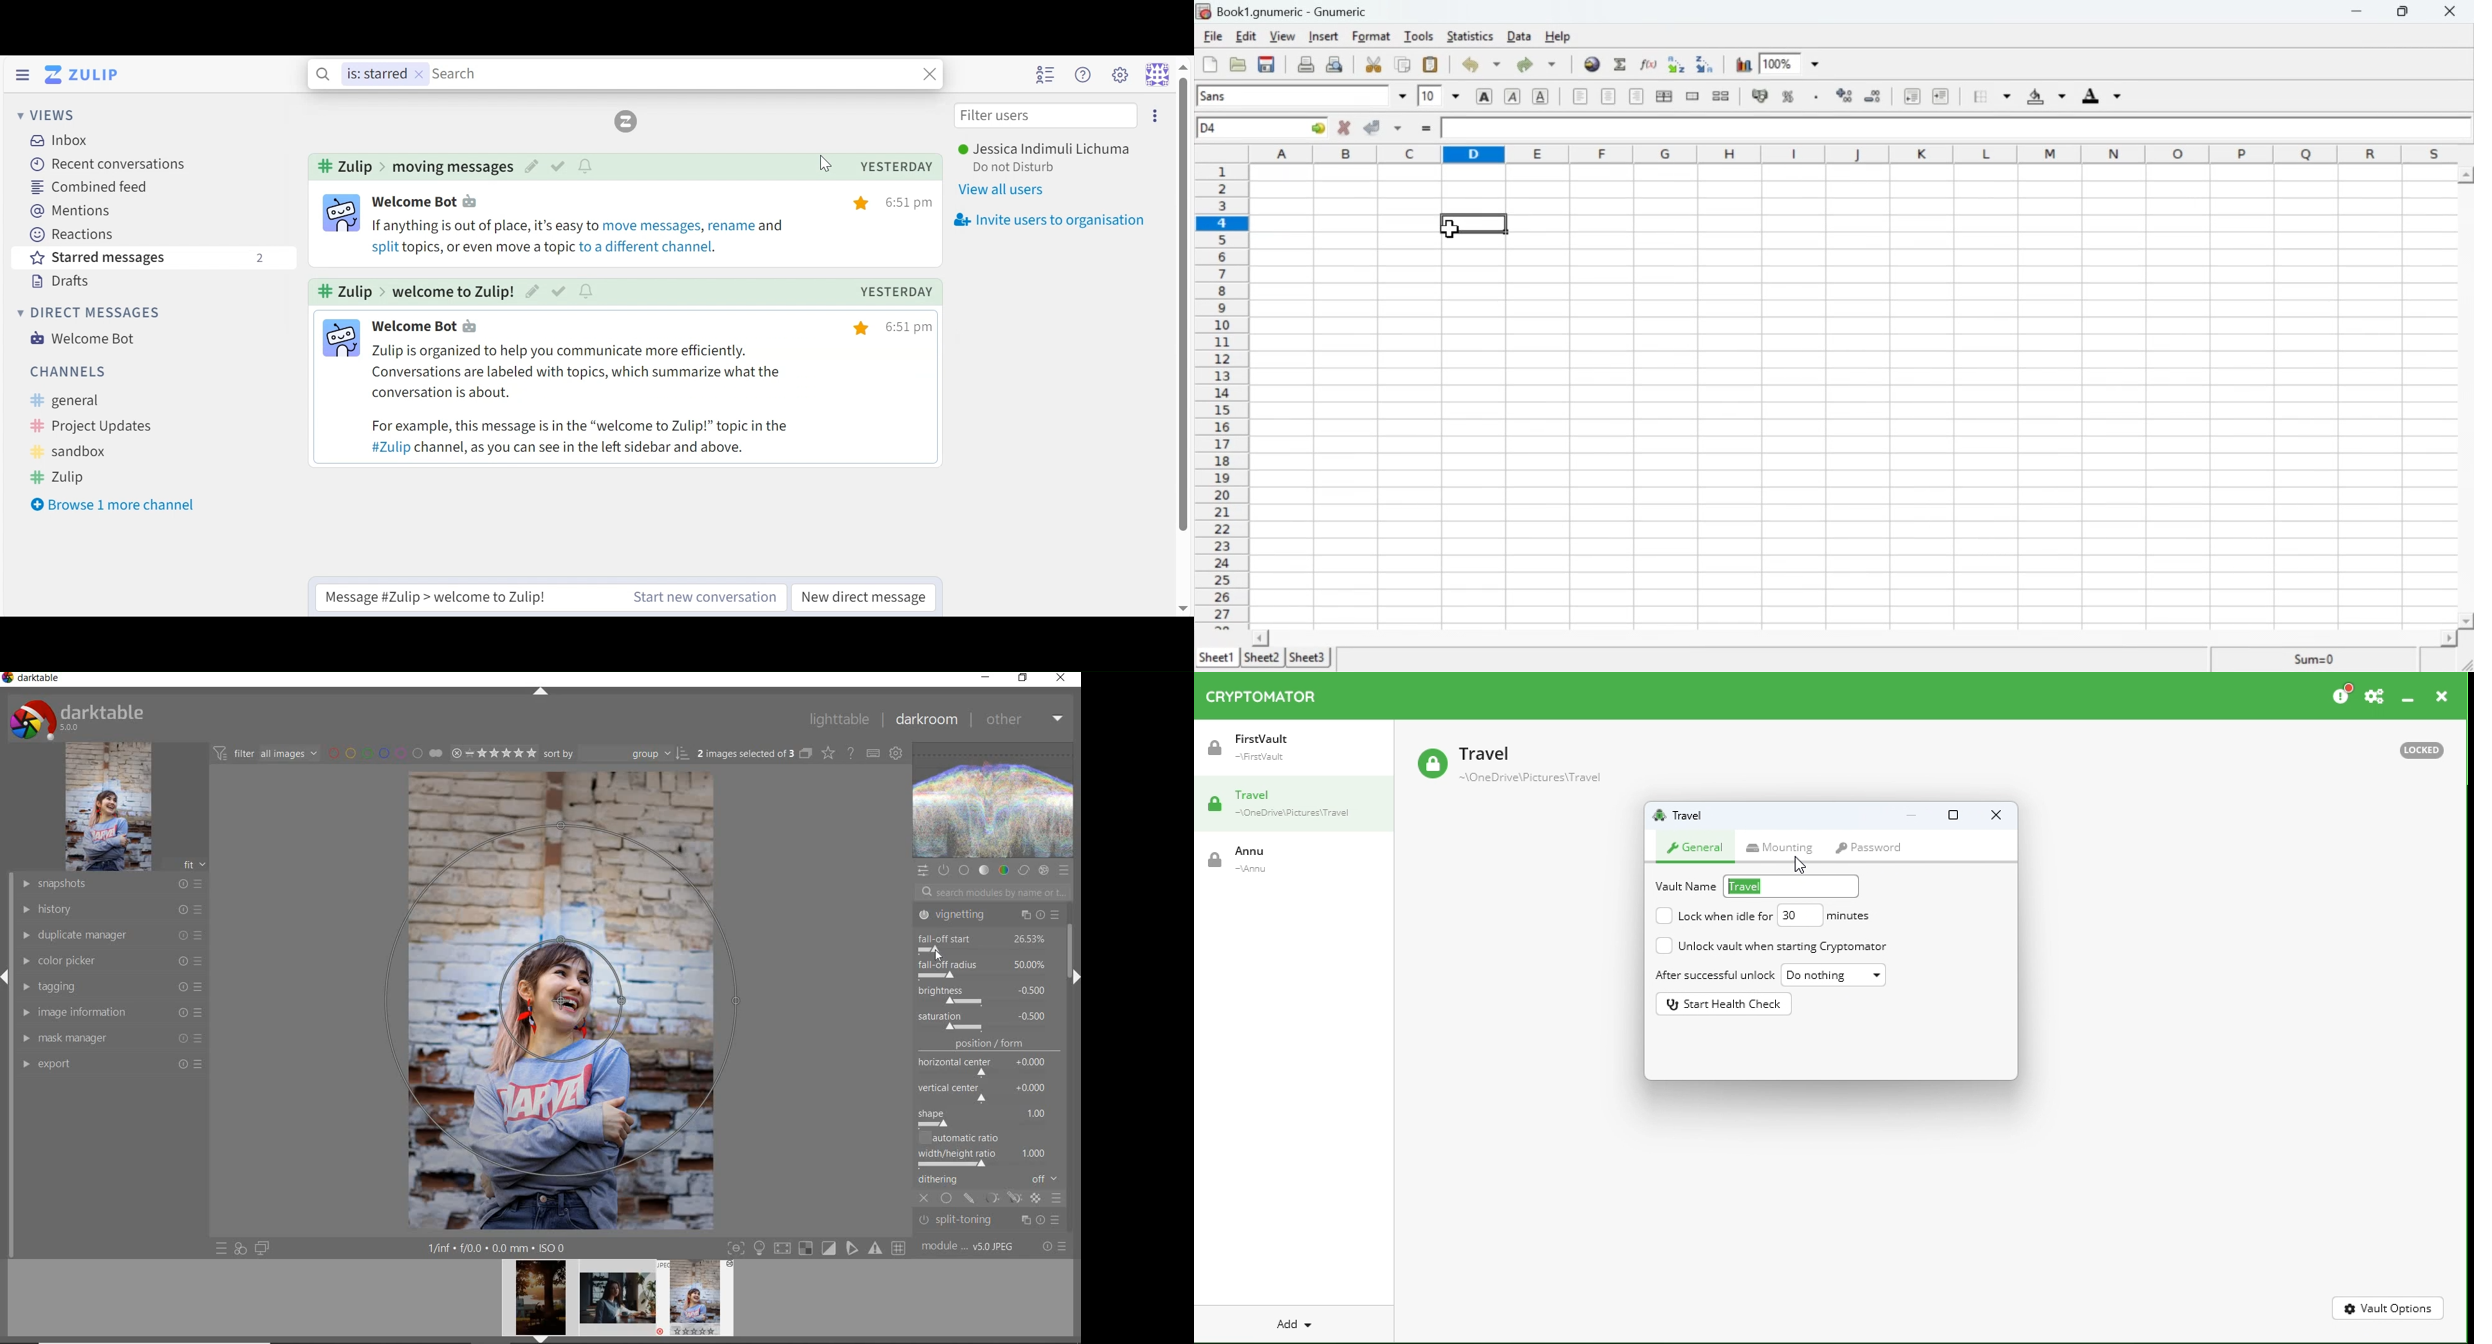 The height and width of the screenshot is (1344, 2492). I want to click on cursor, so click(1802, 864).